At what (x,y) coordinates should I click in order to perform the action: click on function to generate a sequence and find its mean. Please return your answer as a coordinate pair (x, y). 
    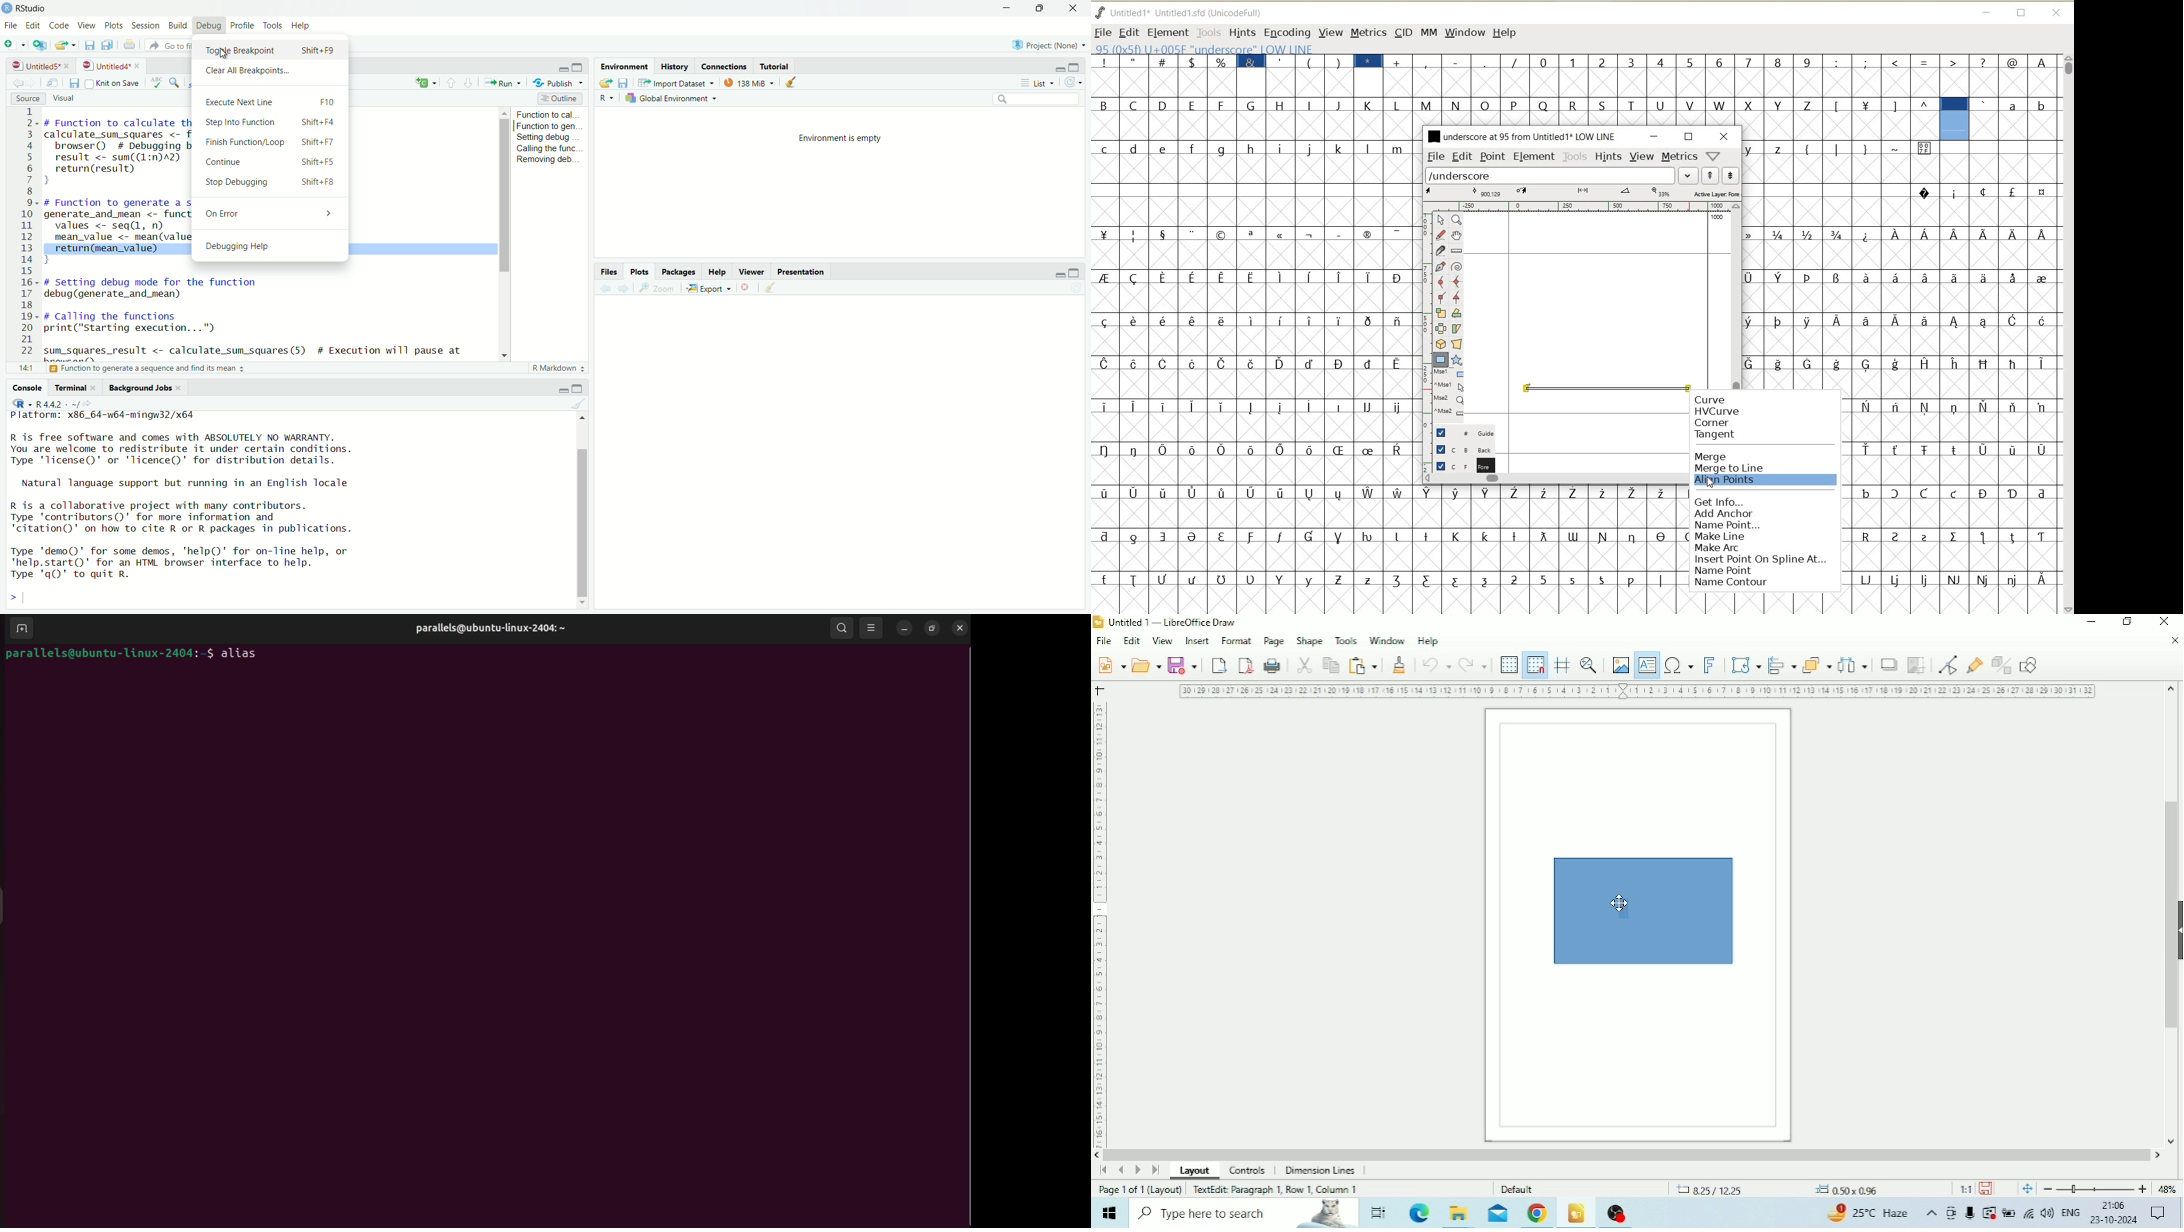
    Looking at the image, I should click on (153, 369).